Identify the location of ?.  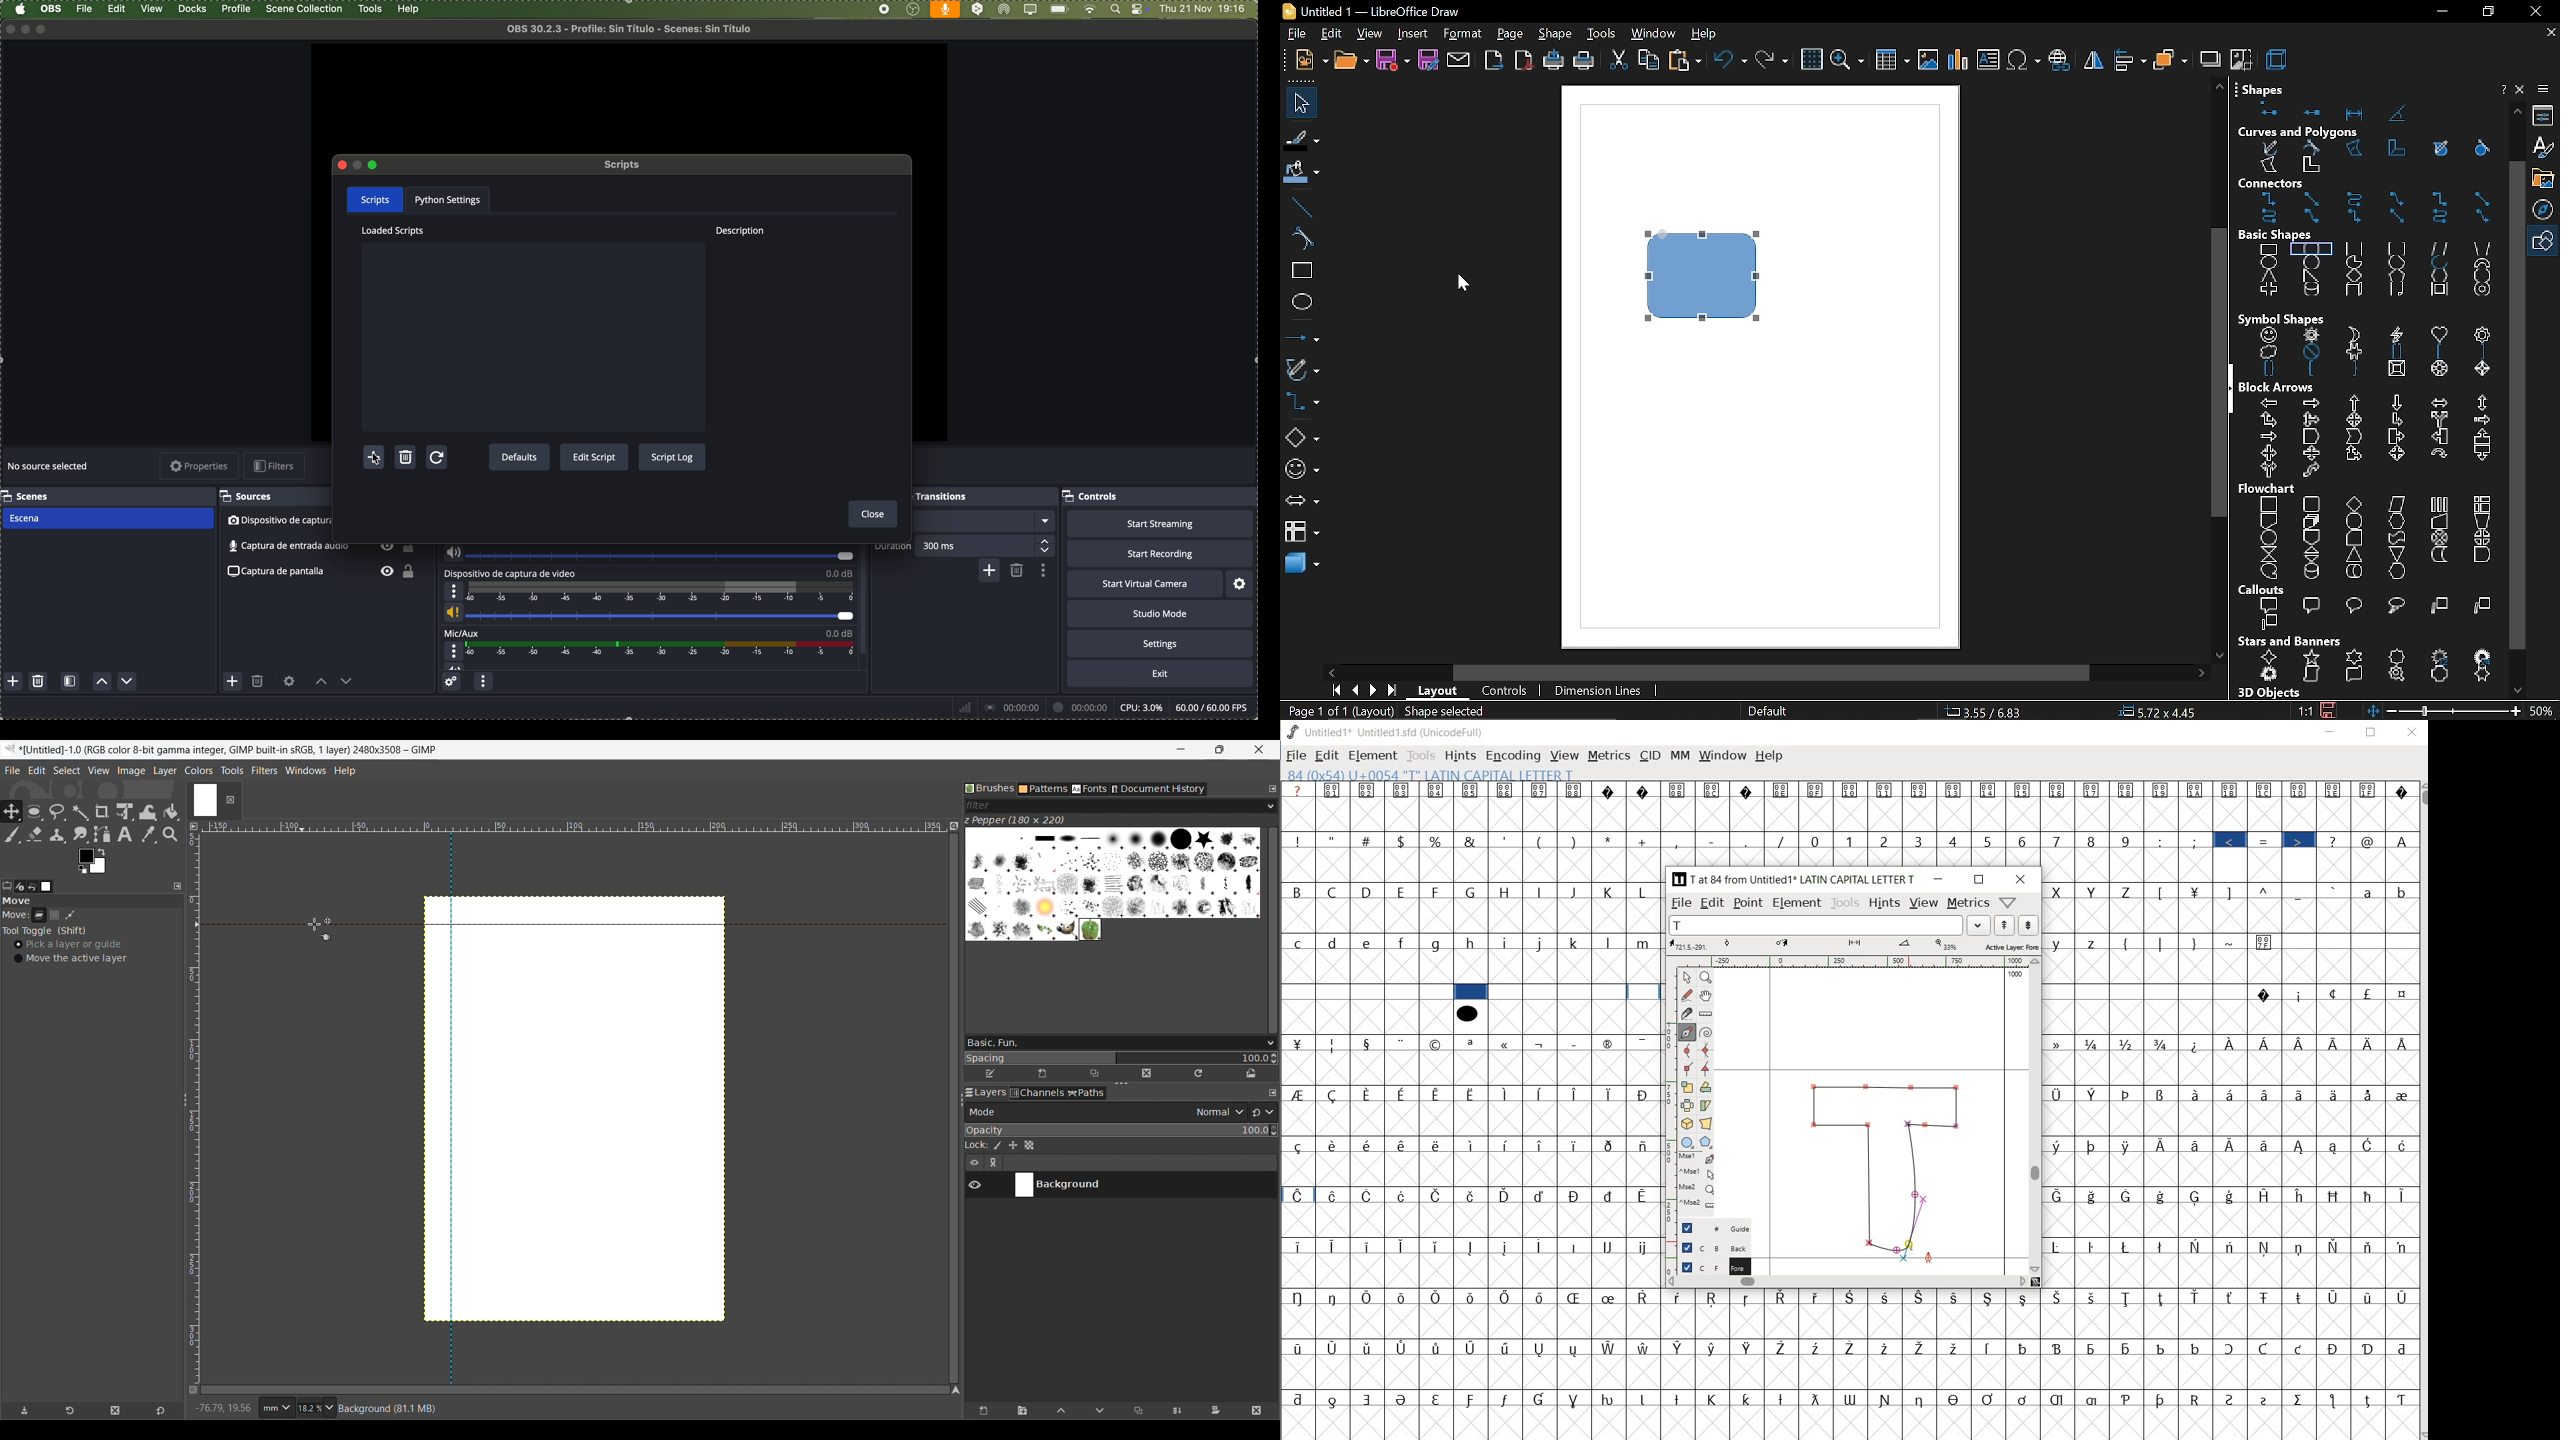
(1300, 790).